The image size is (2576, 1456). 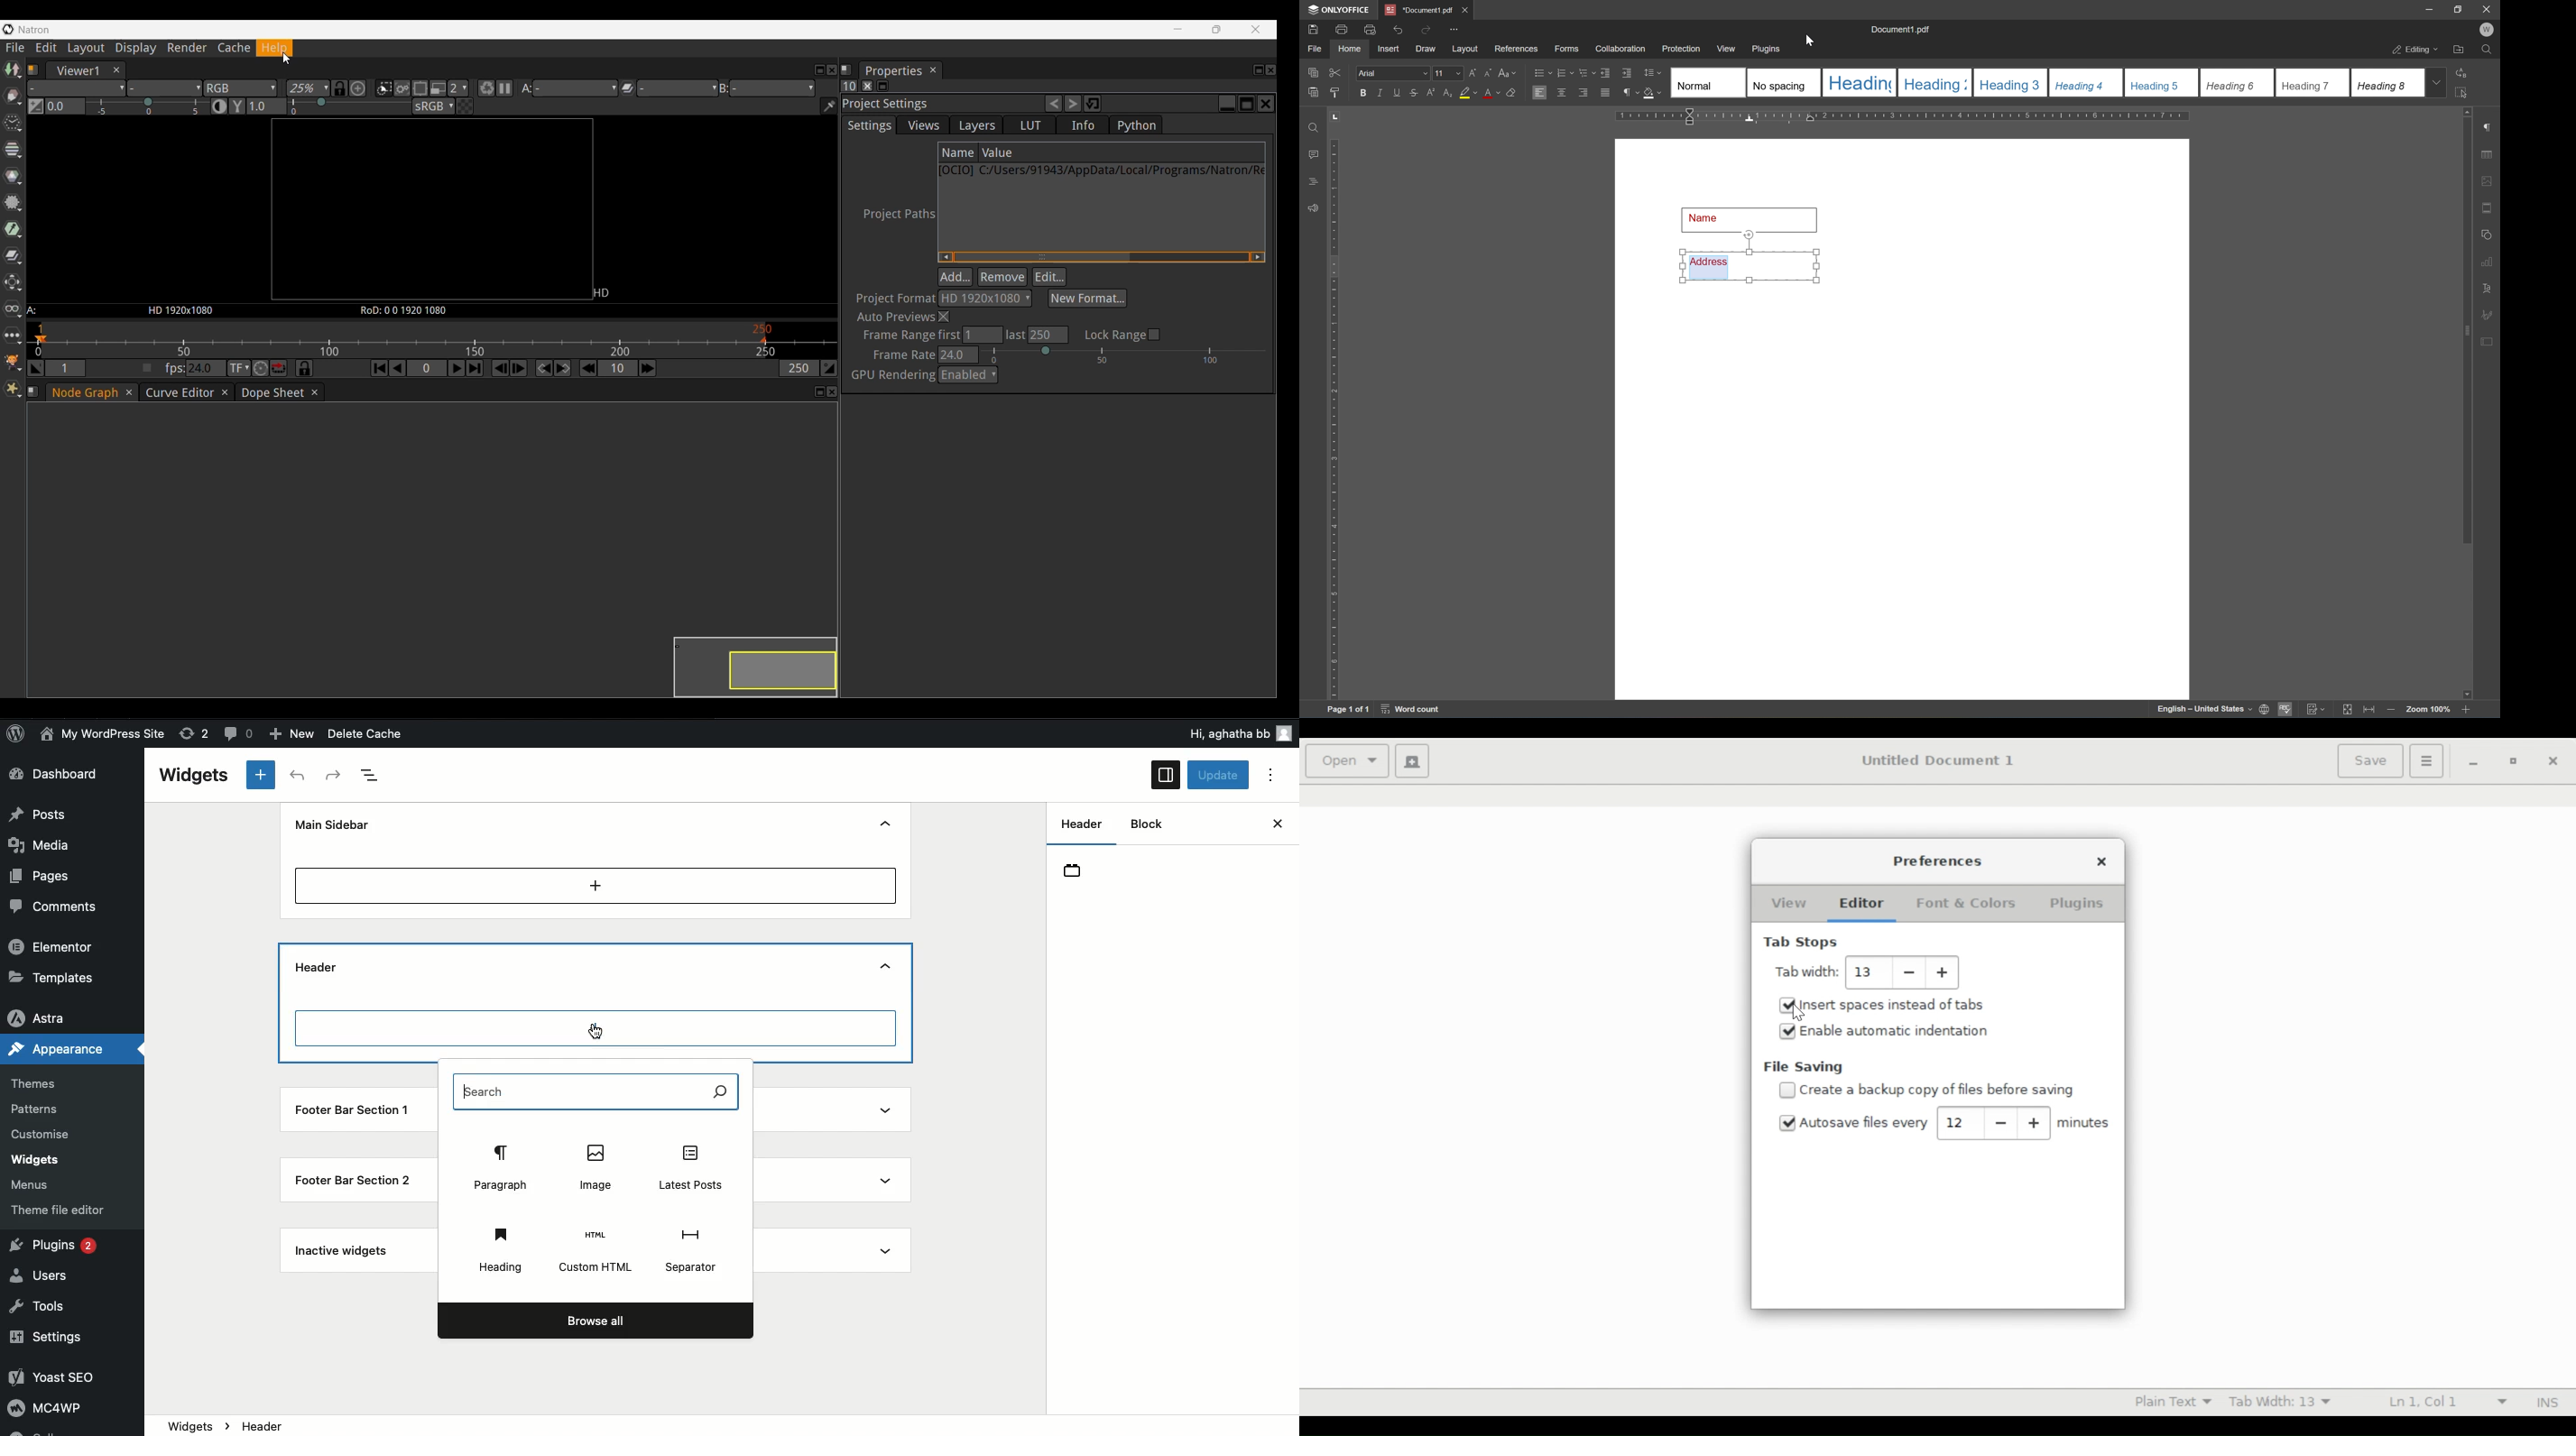 I want to click on shape settings, so click(x=2490, y=232).